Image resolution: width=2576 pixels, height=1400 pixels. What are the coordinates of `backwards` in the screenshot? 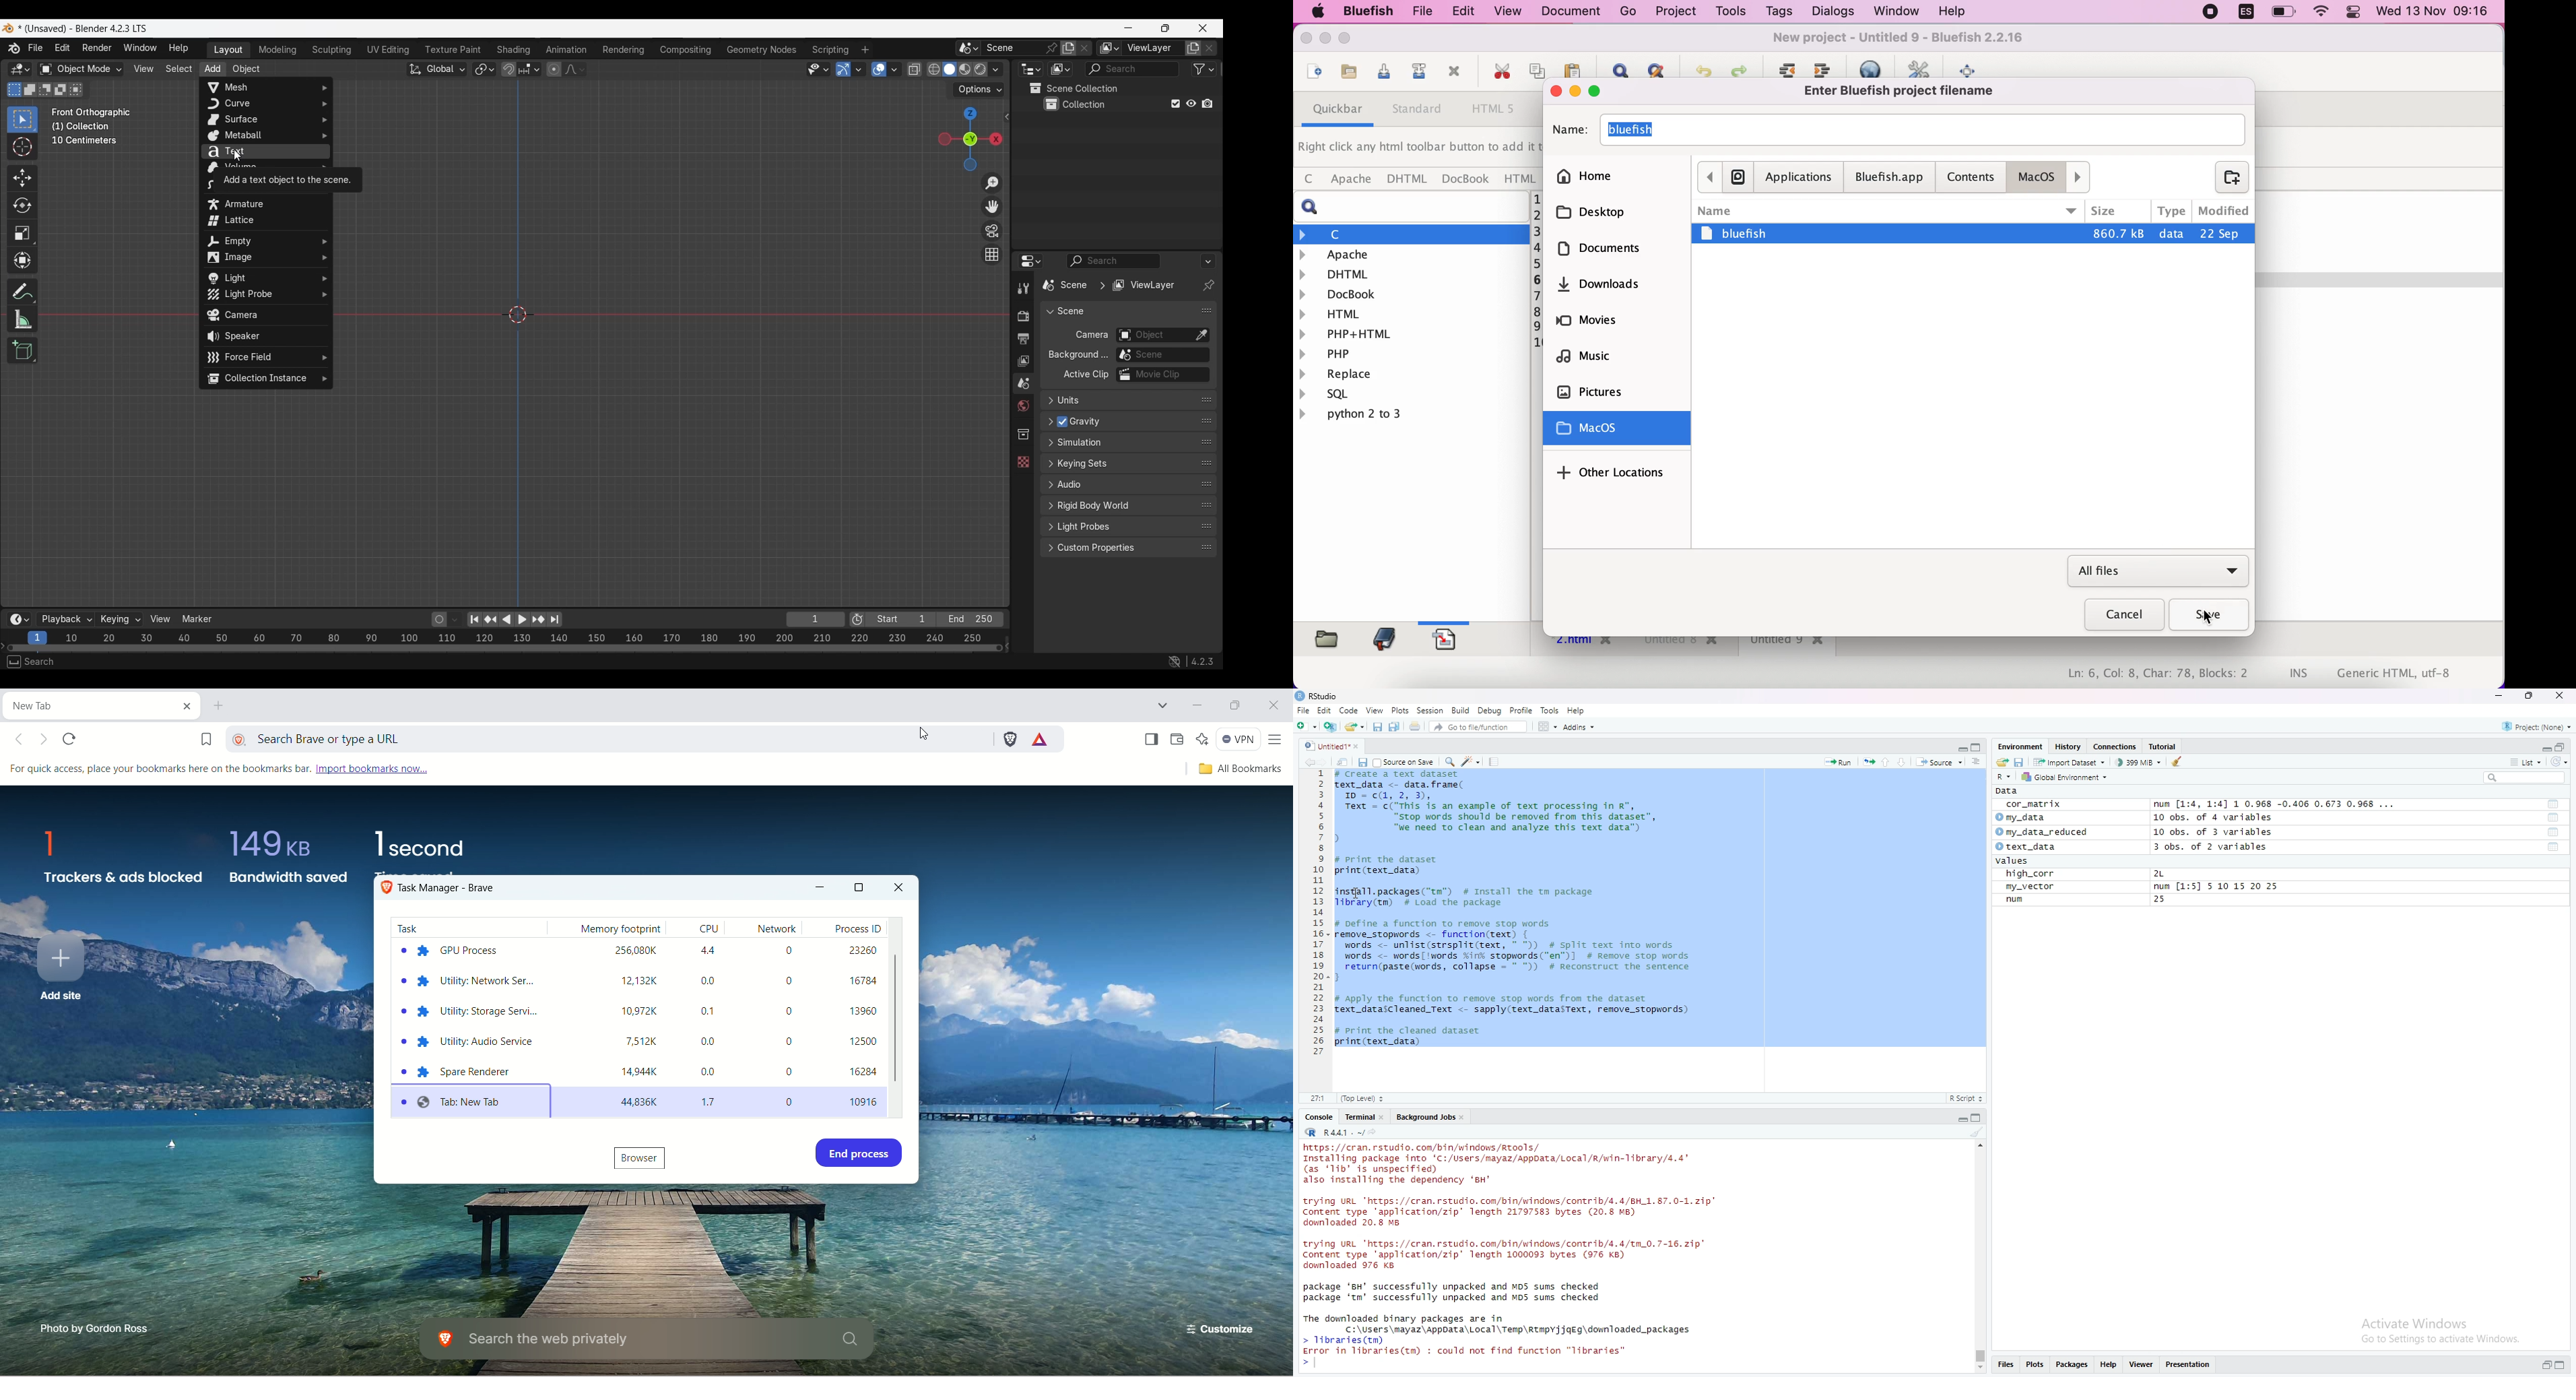 It's located at (1708, 176).